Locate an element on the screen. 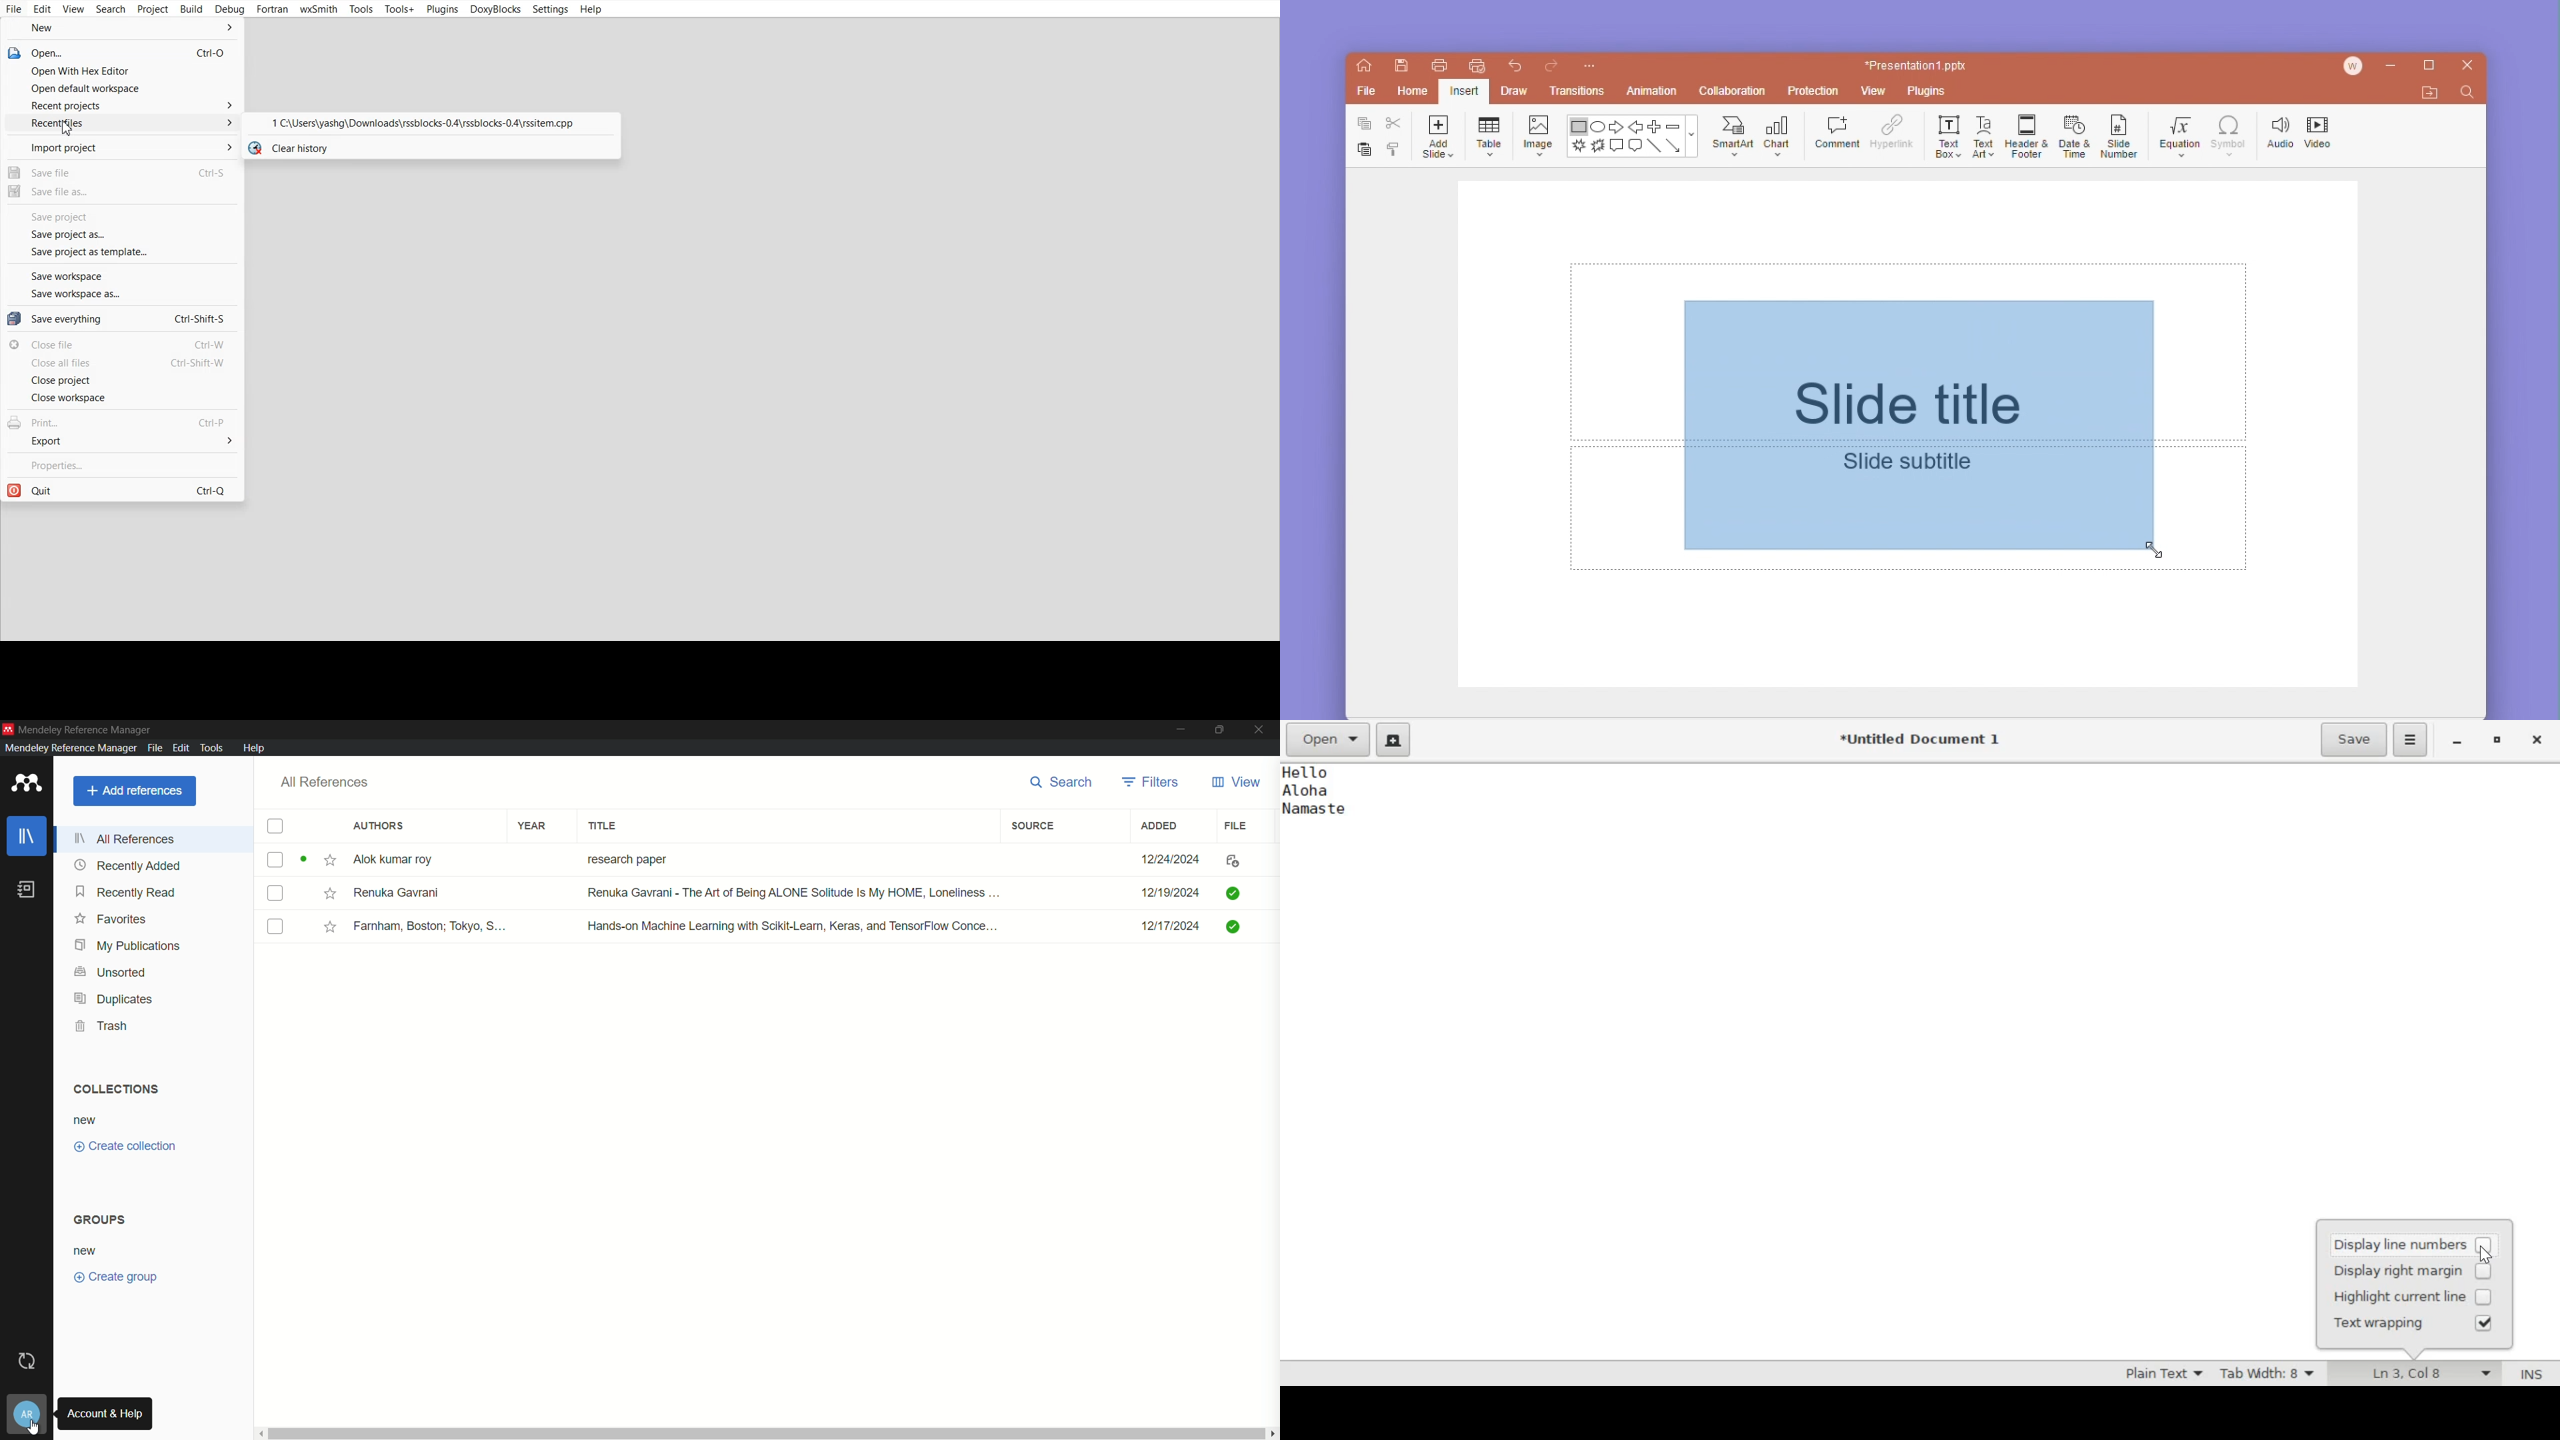  duplicates is located at coordinates (113, 999).